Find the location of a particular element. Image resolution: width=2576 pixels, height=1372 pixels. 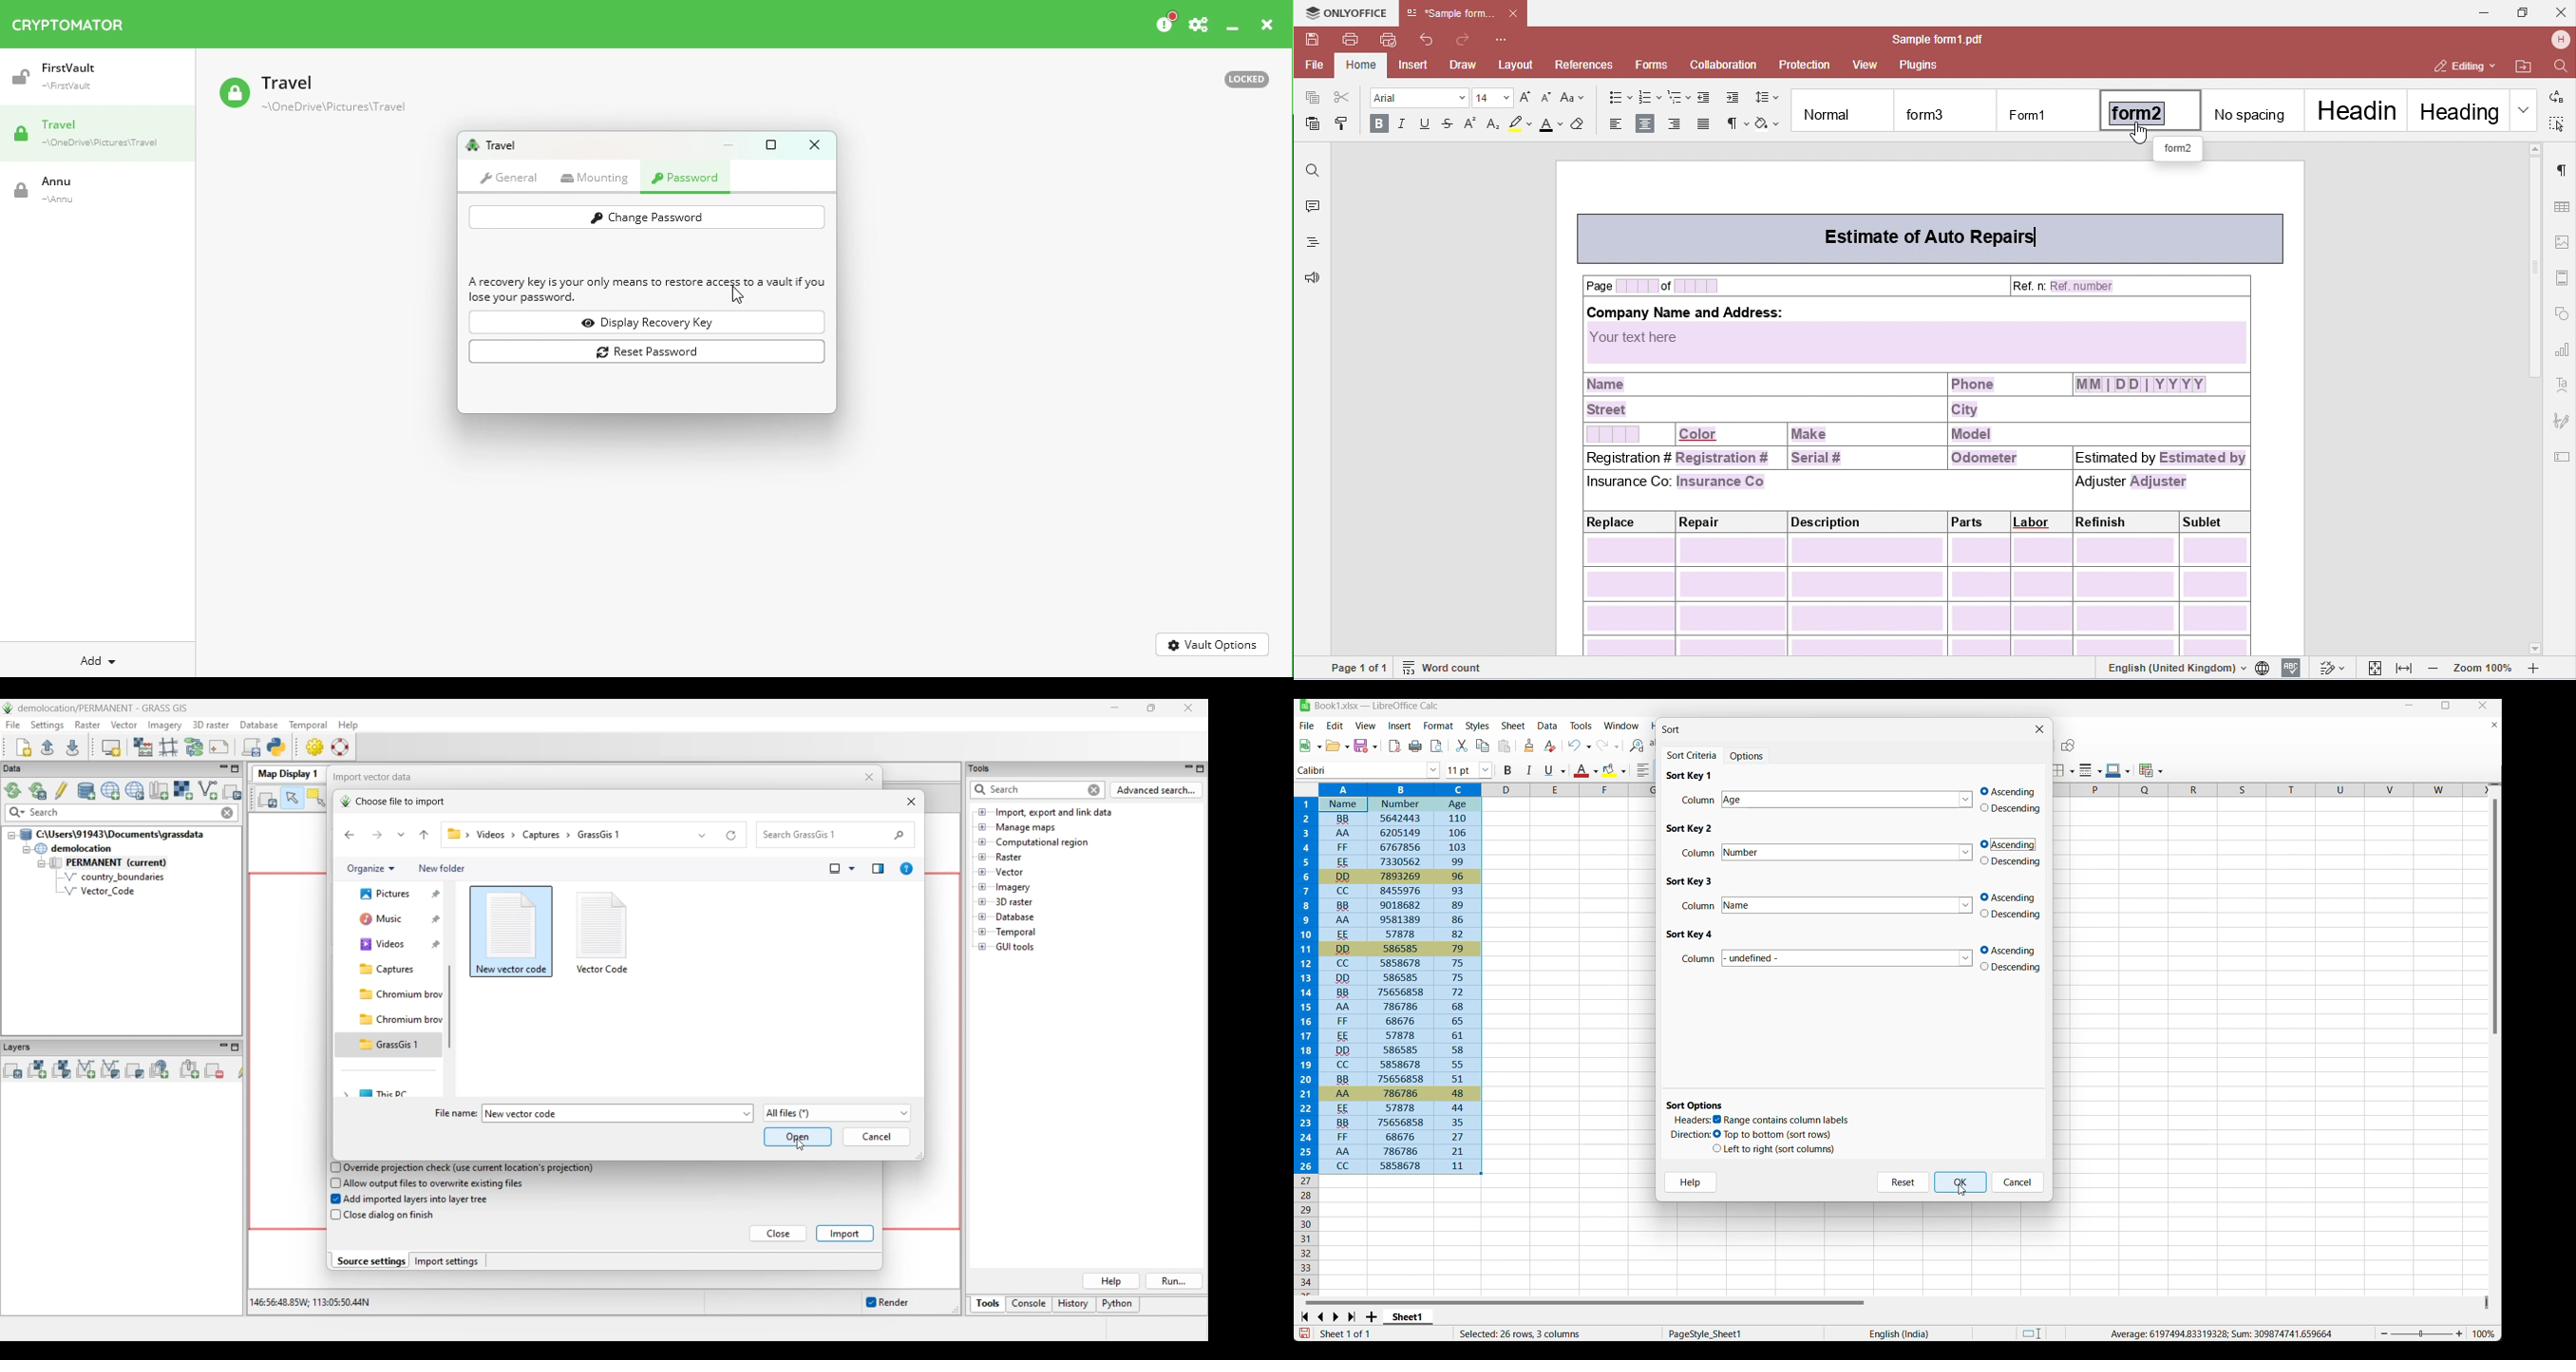

Indicates sort by column is located at coordinates (1699, 959).